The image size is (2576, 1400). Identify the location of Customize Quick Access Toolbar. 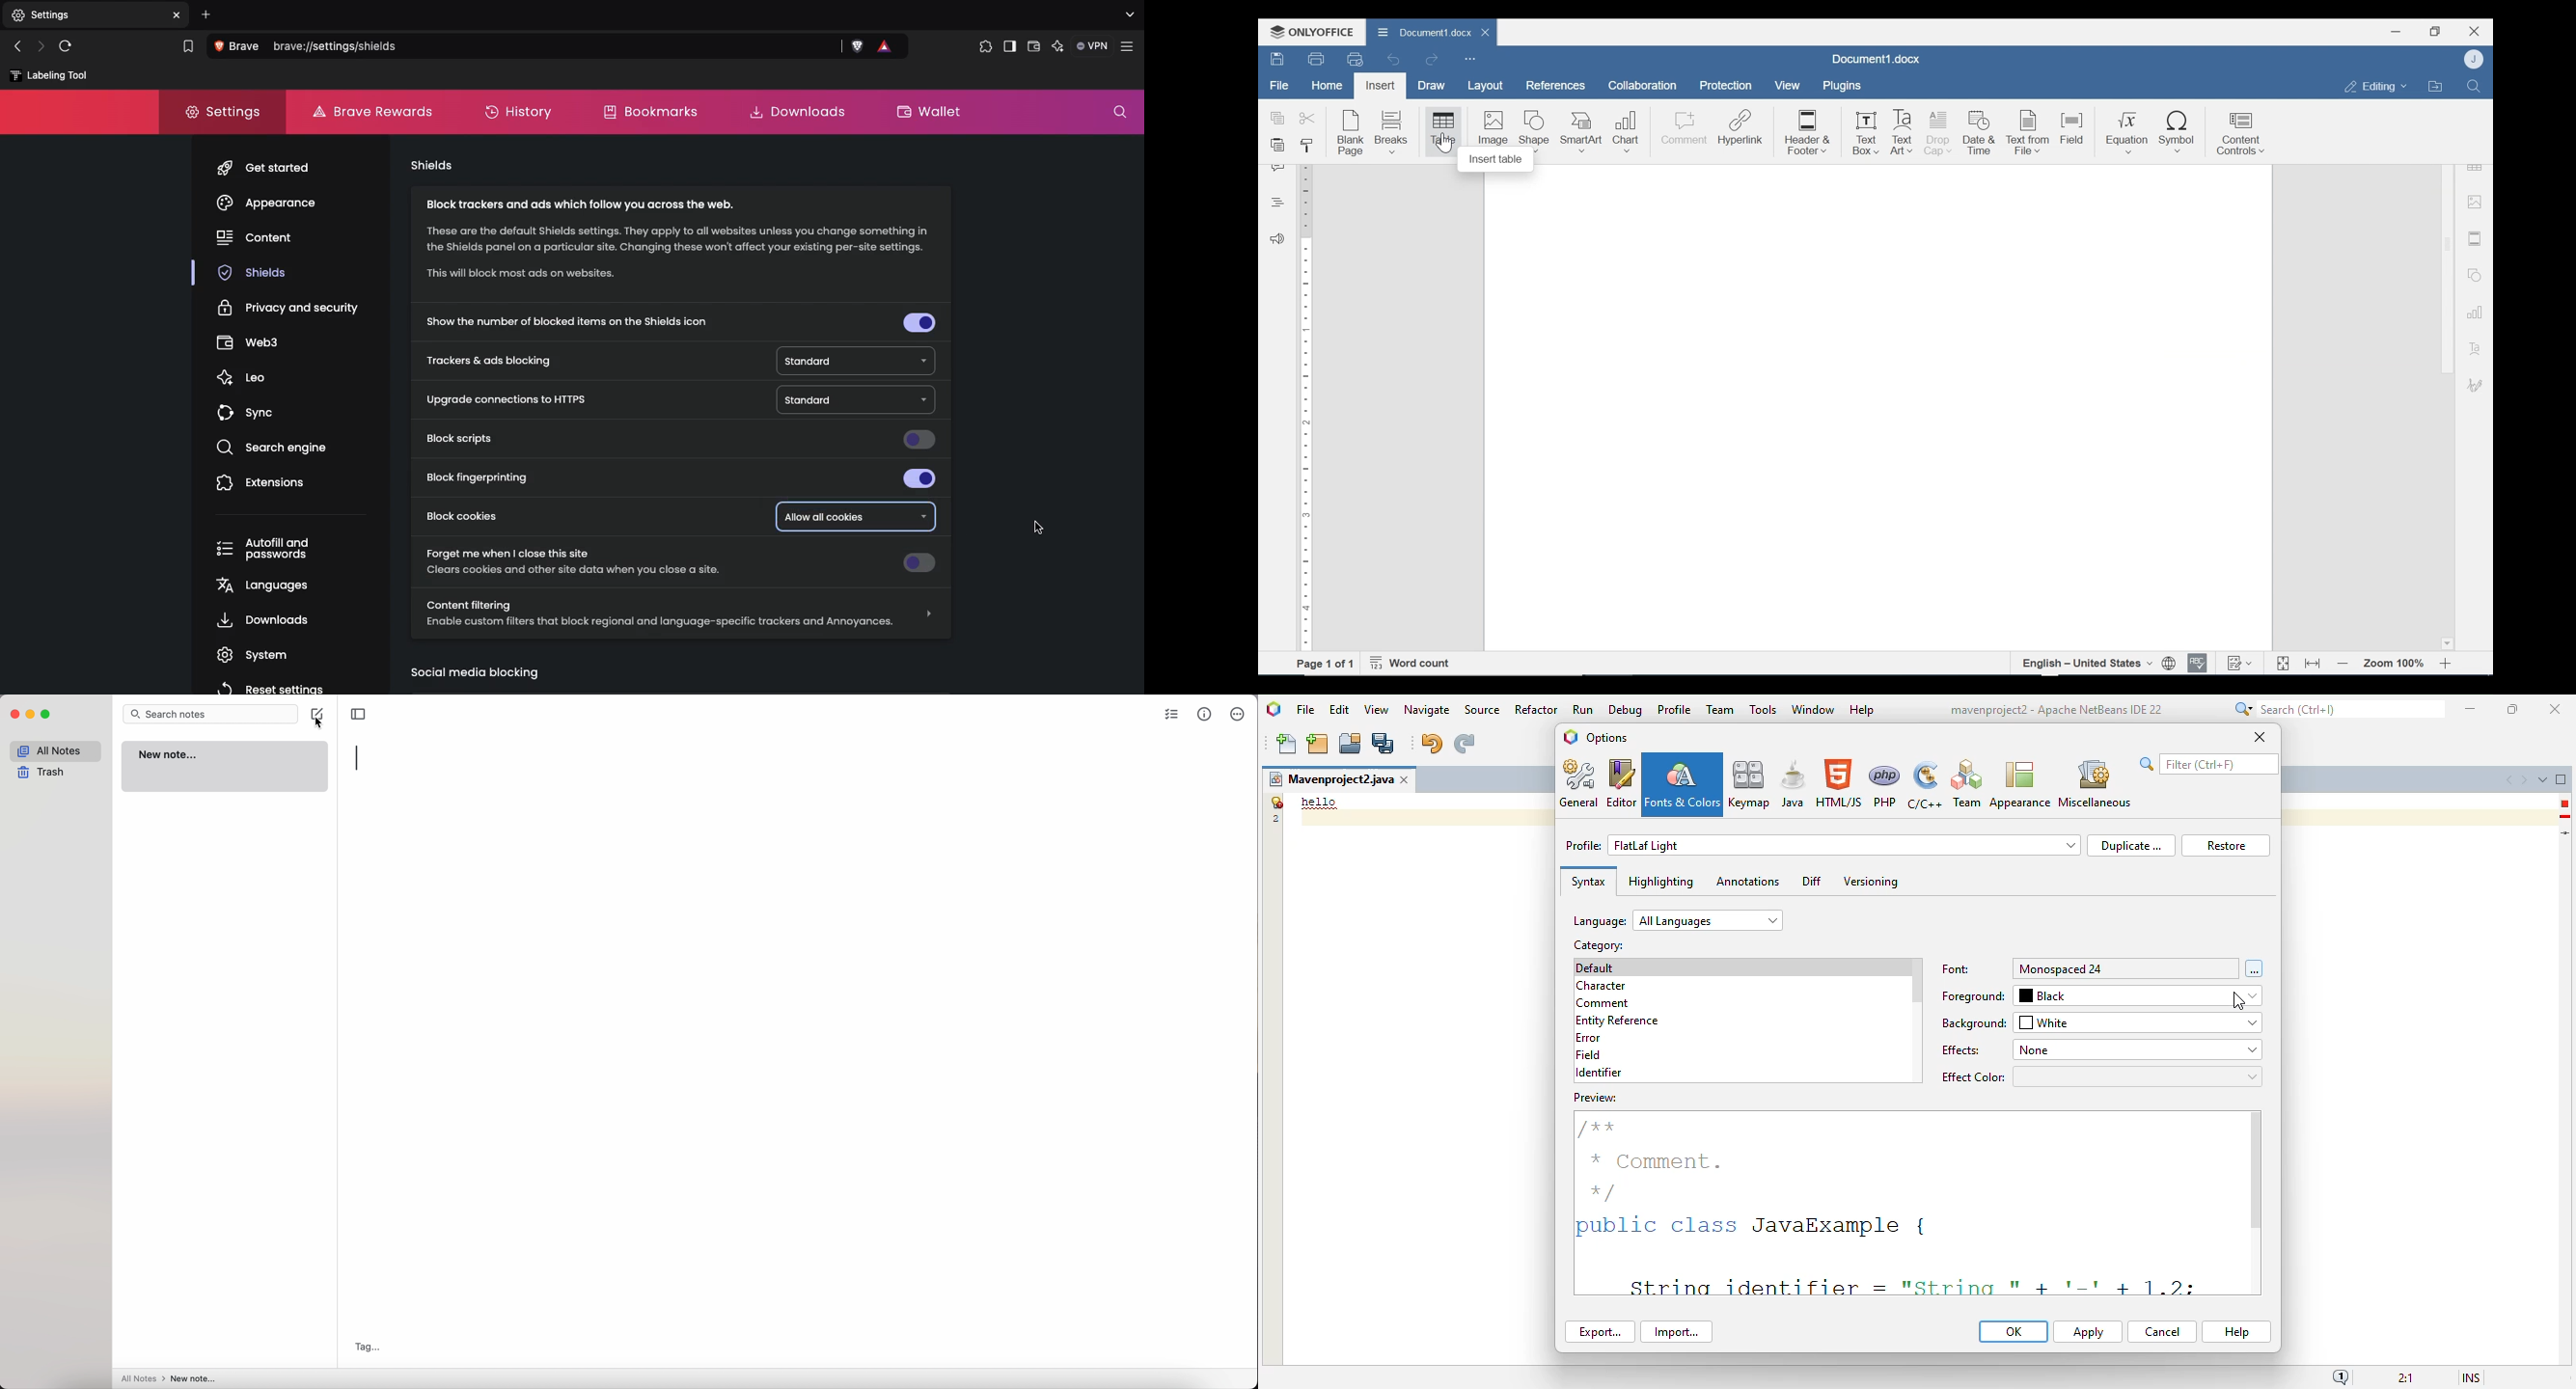
(1470, 59).